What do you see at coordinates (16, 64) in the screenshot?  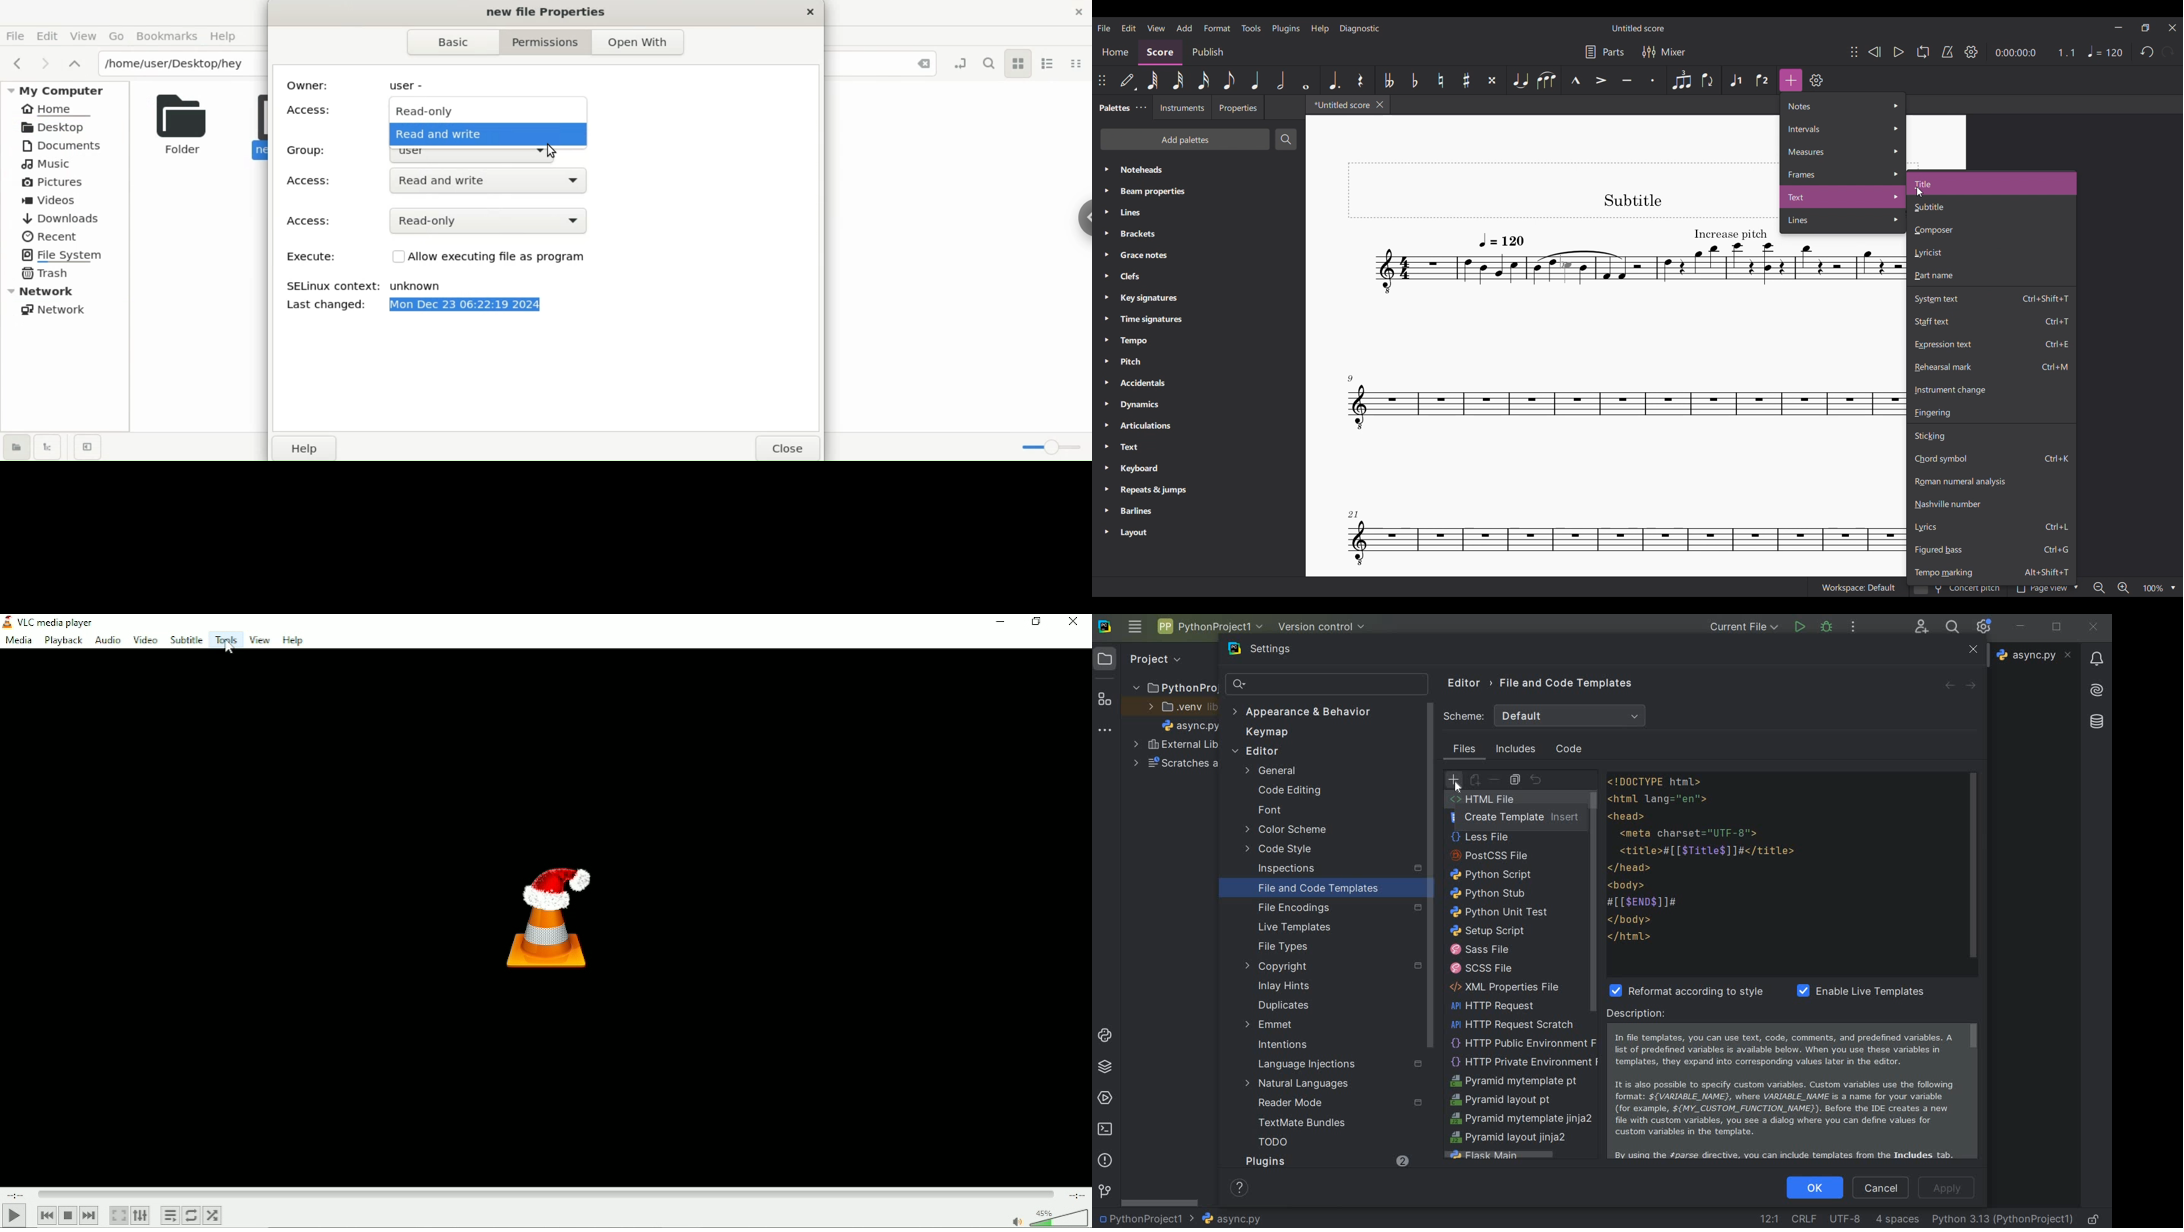 I see `previous` at bounding box center [16, 64].